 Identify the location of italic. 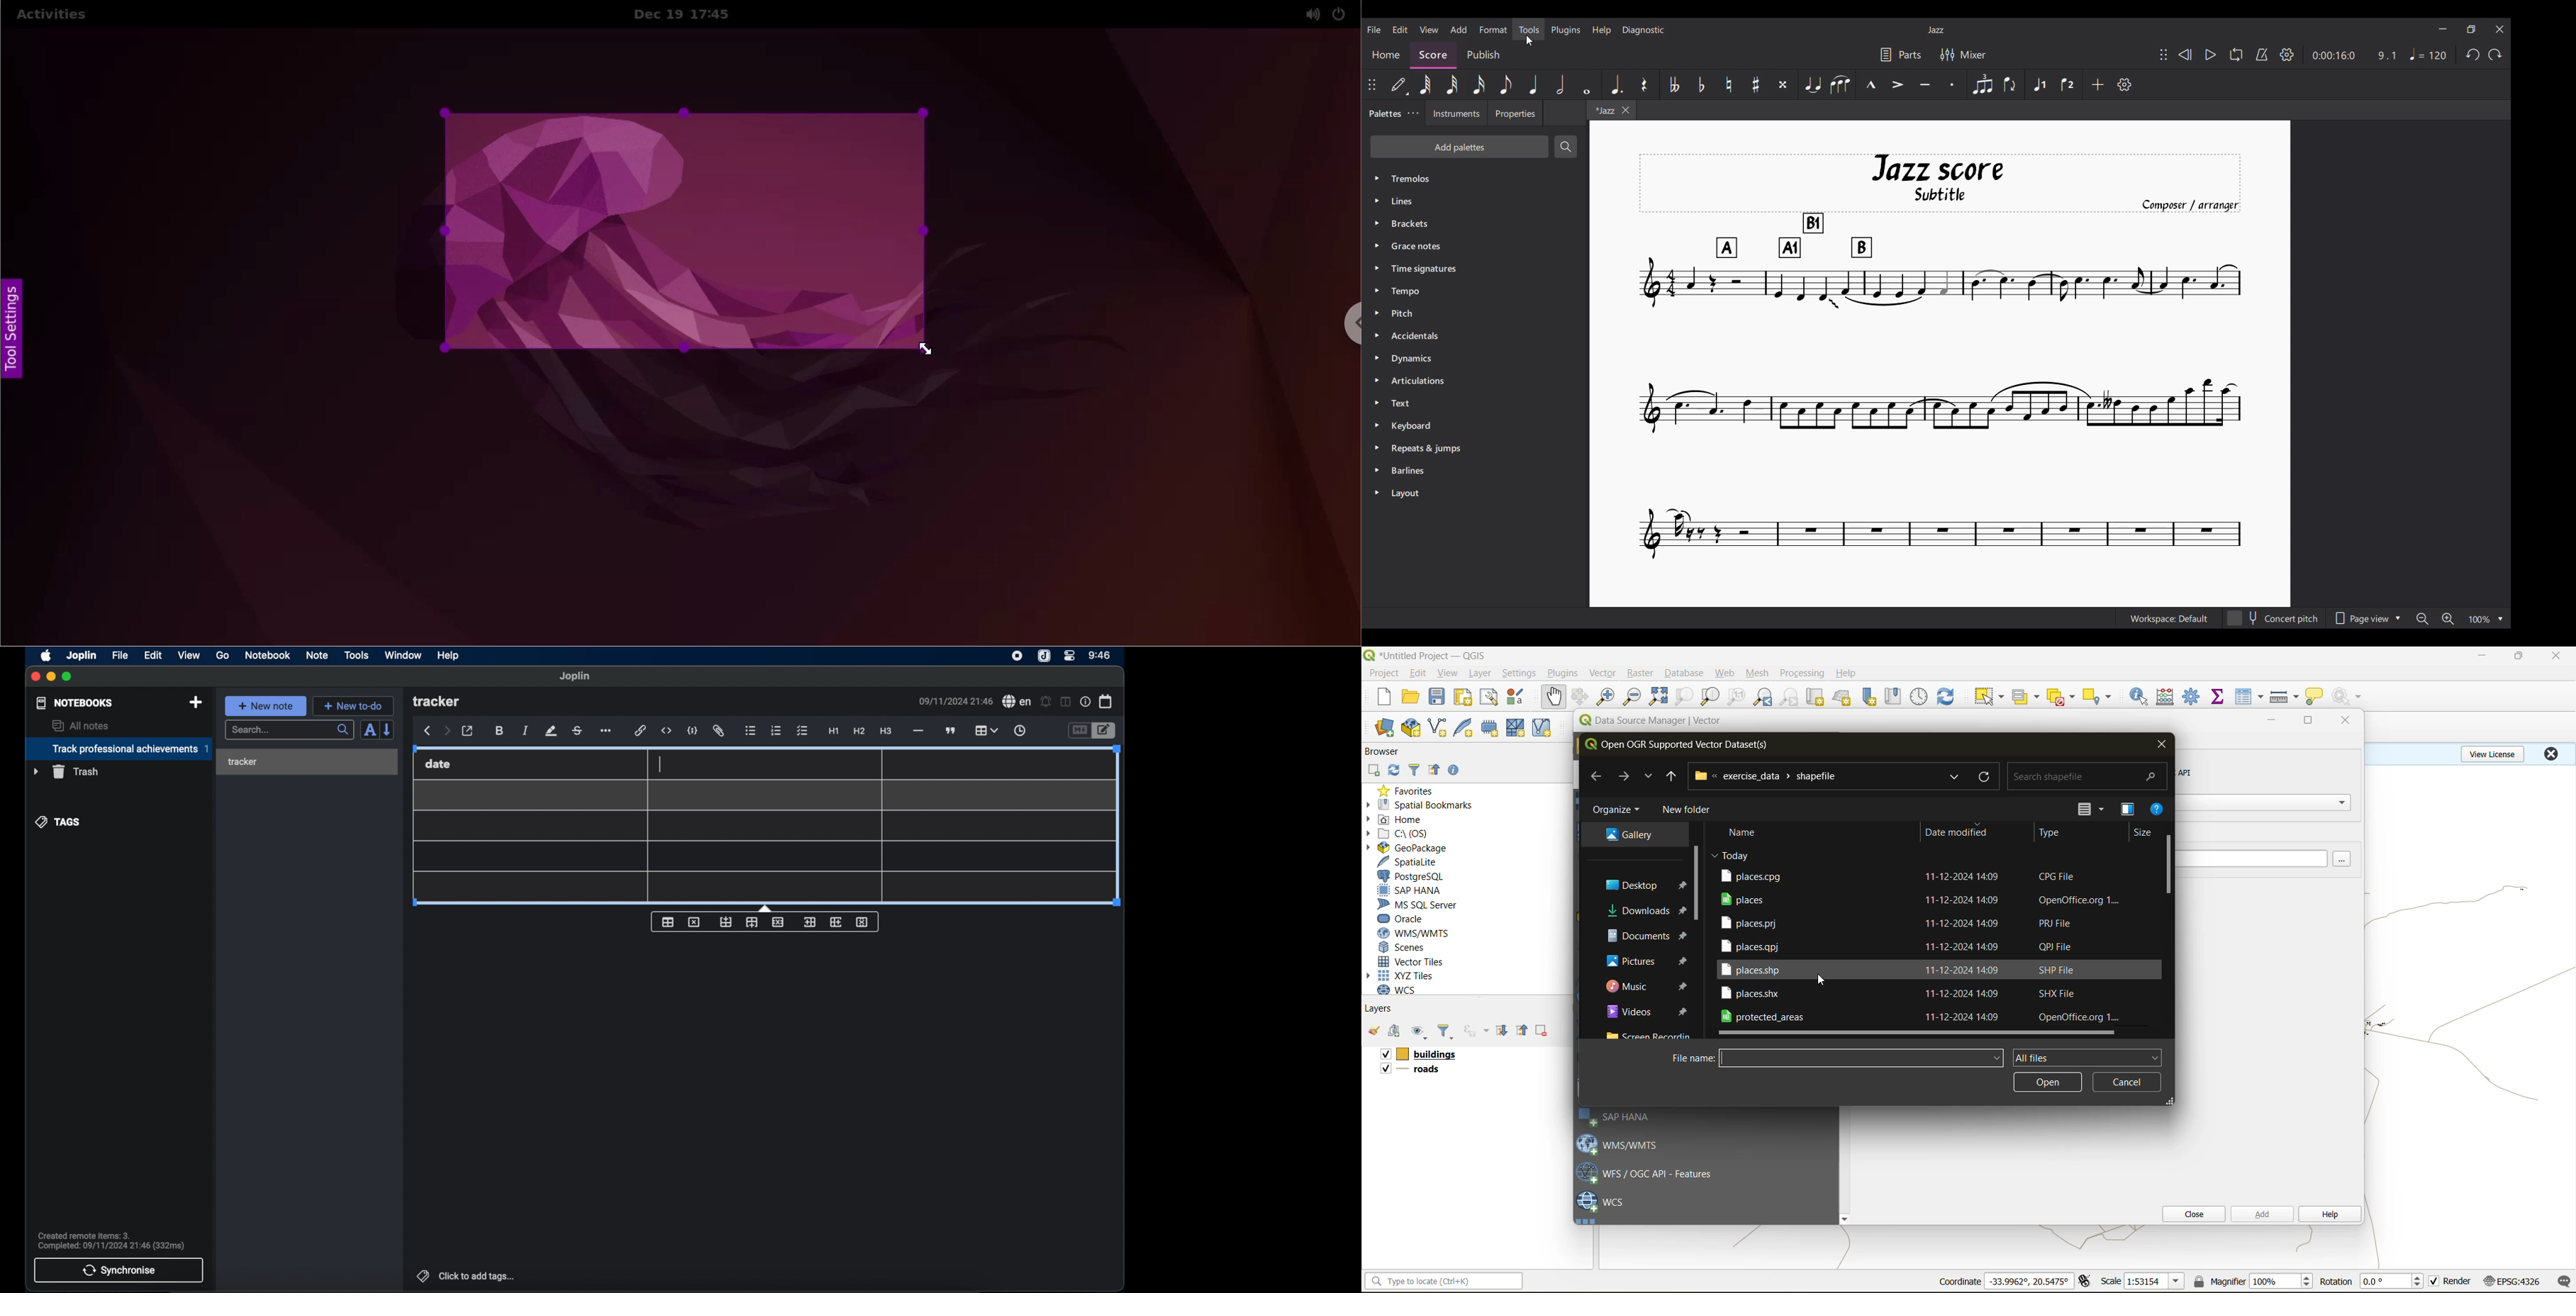
(526, 732).